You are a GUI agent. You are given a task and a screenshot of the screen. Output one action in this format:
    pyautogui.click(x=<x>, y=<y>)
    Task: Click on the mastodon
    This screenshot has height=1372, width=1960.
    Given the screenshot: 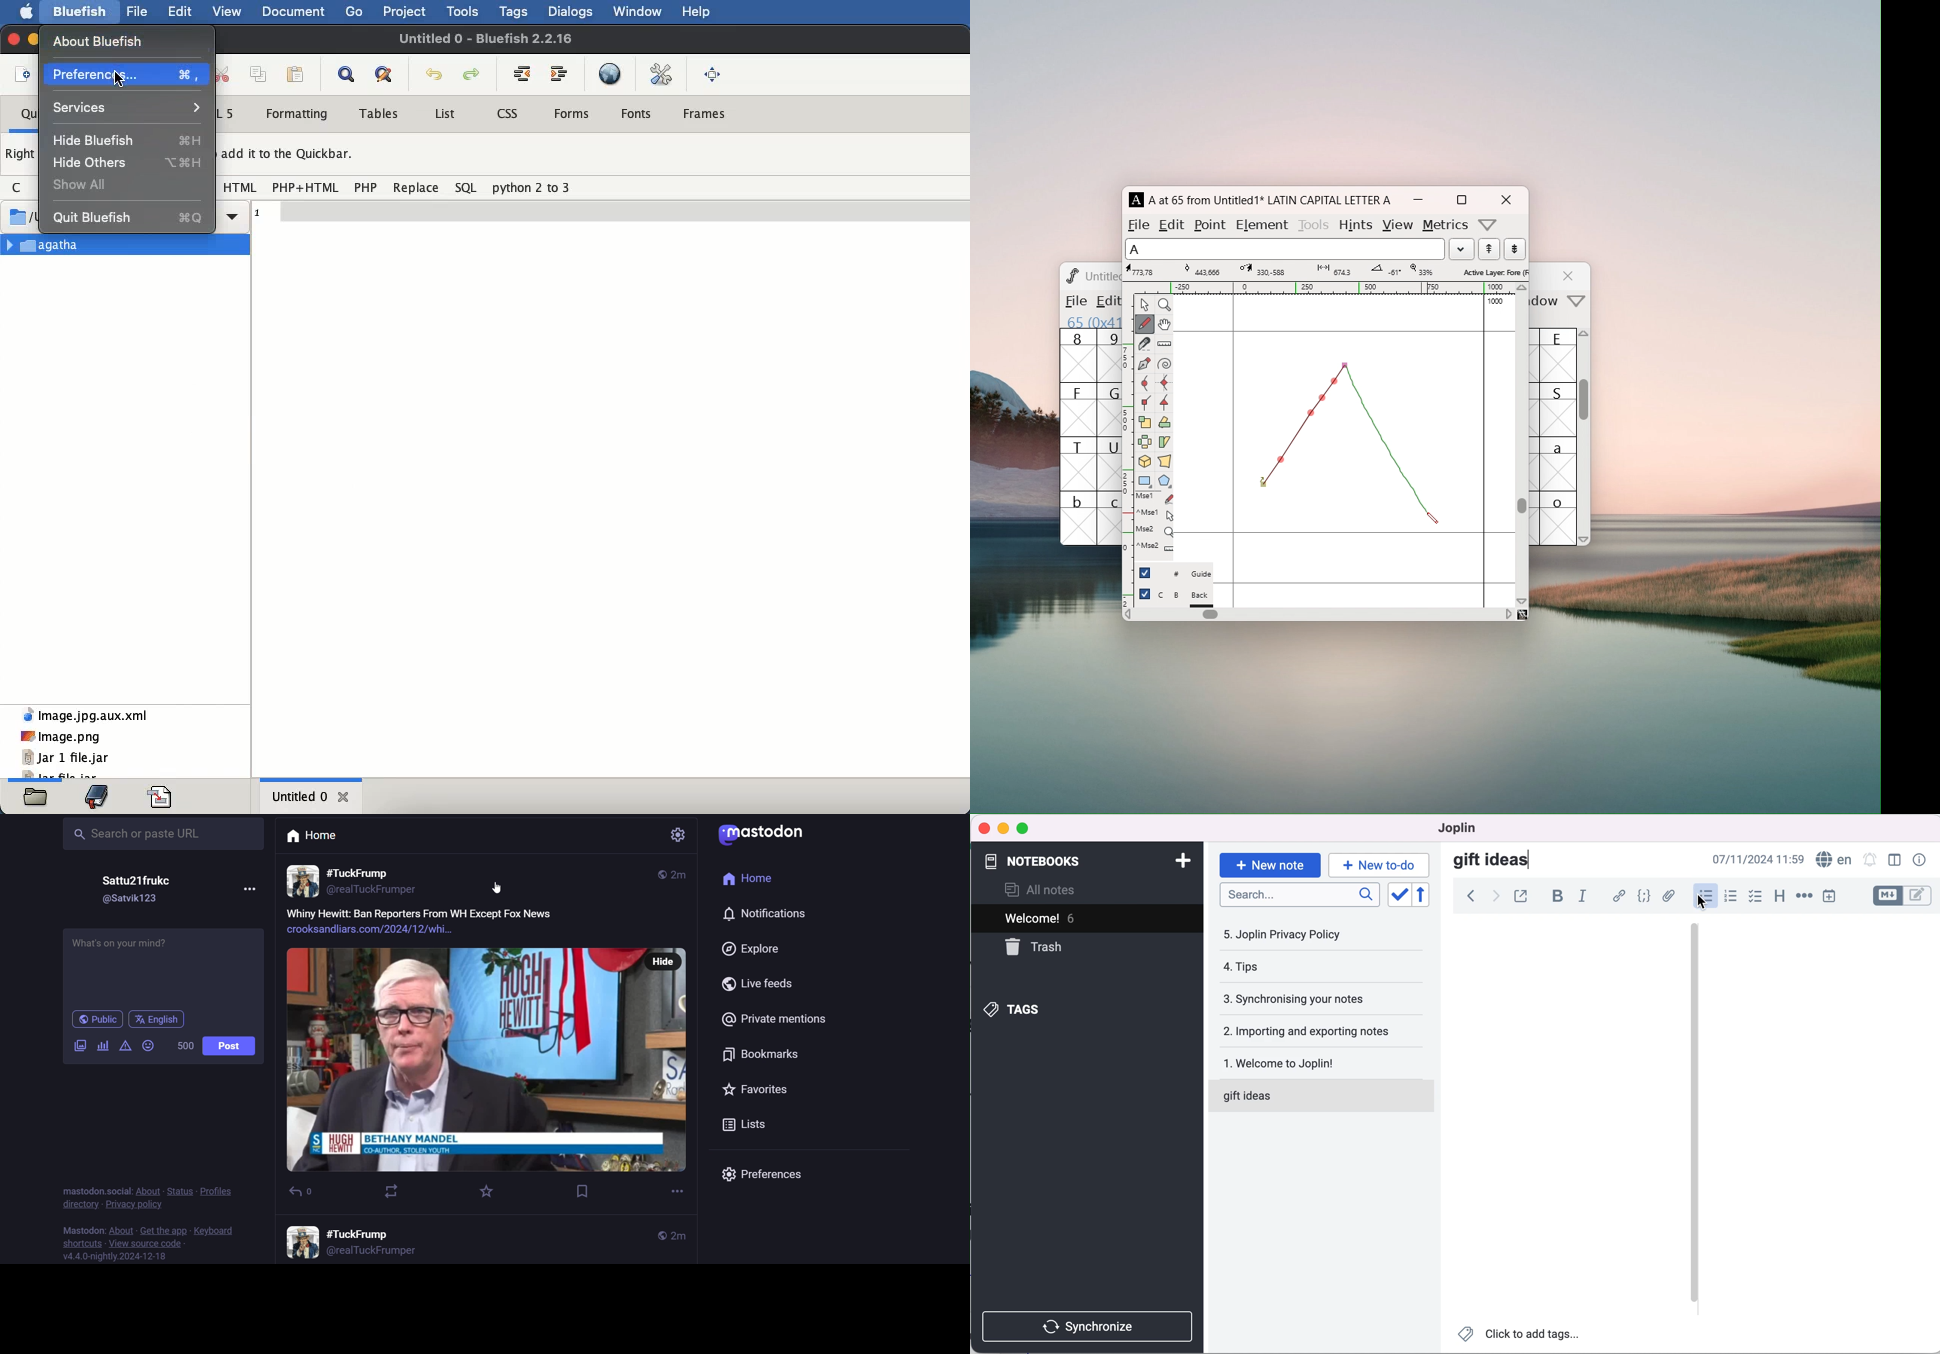 What is the action you would take?
    pyautogui.click(x=83, y=1230)
    